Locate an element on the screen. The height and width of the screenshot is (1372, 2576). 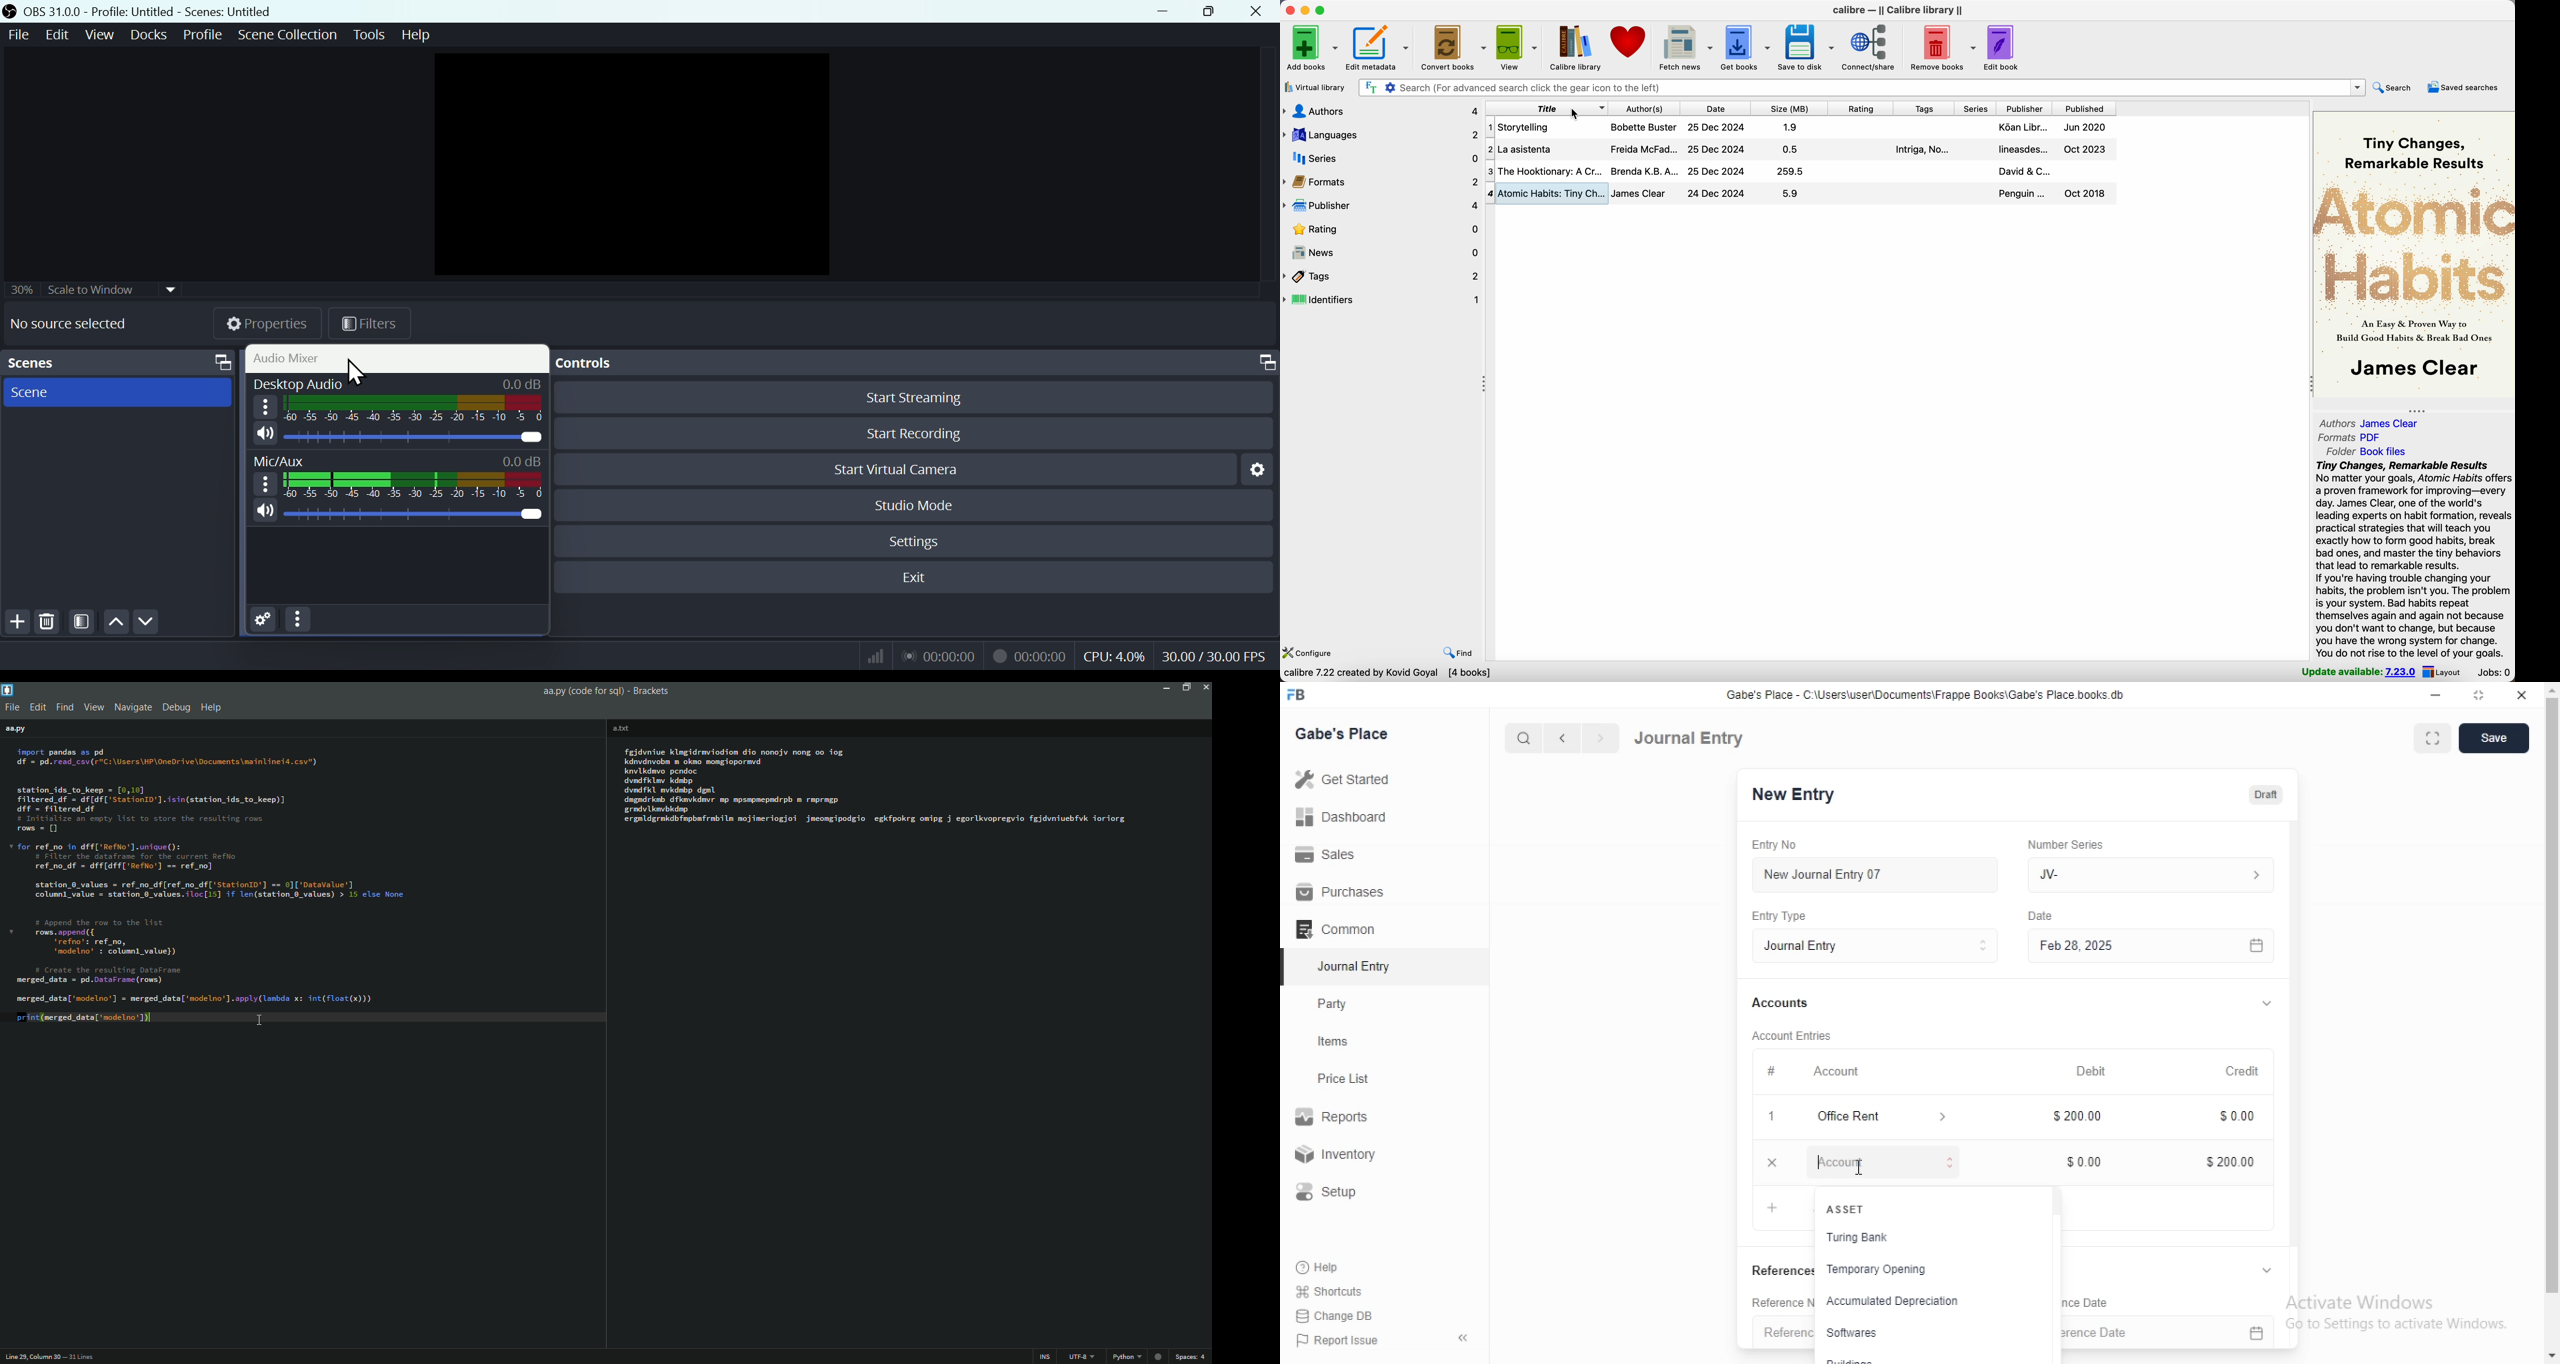
Dashboard is located at coordinates (1339, 817).